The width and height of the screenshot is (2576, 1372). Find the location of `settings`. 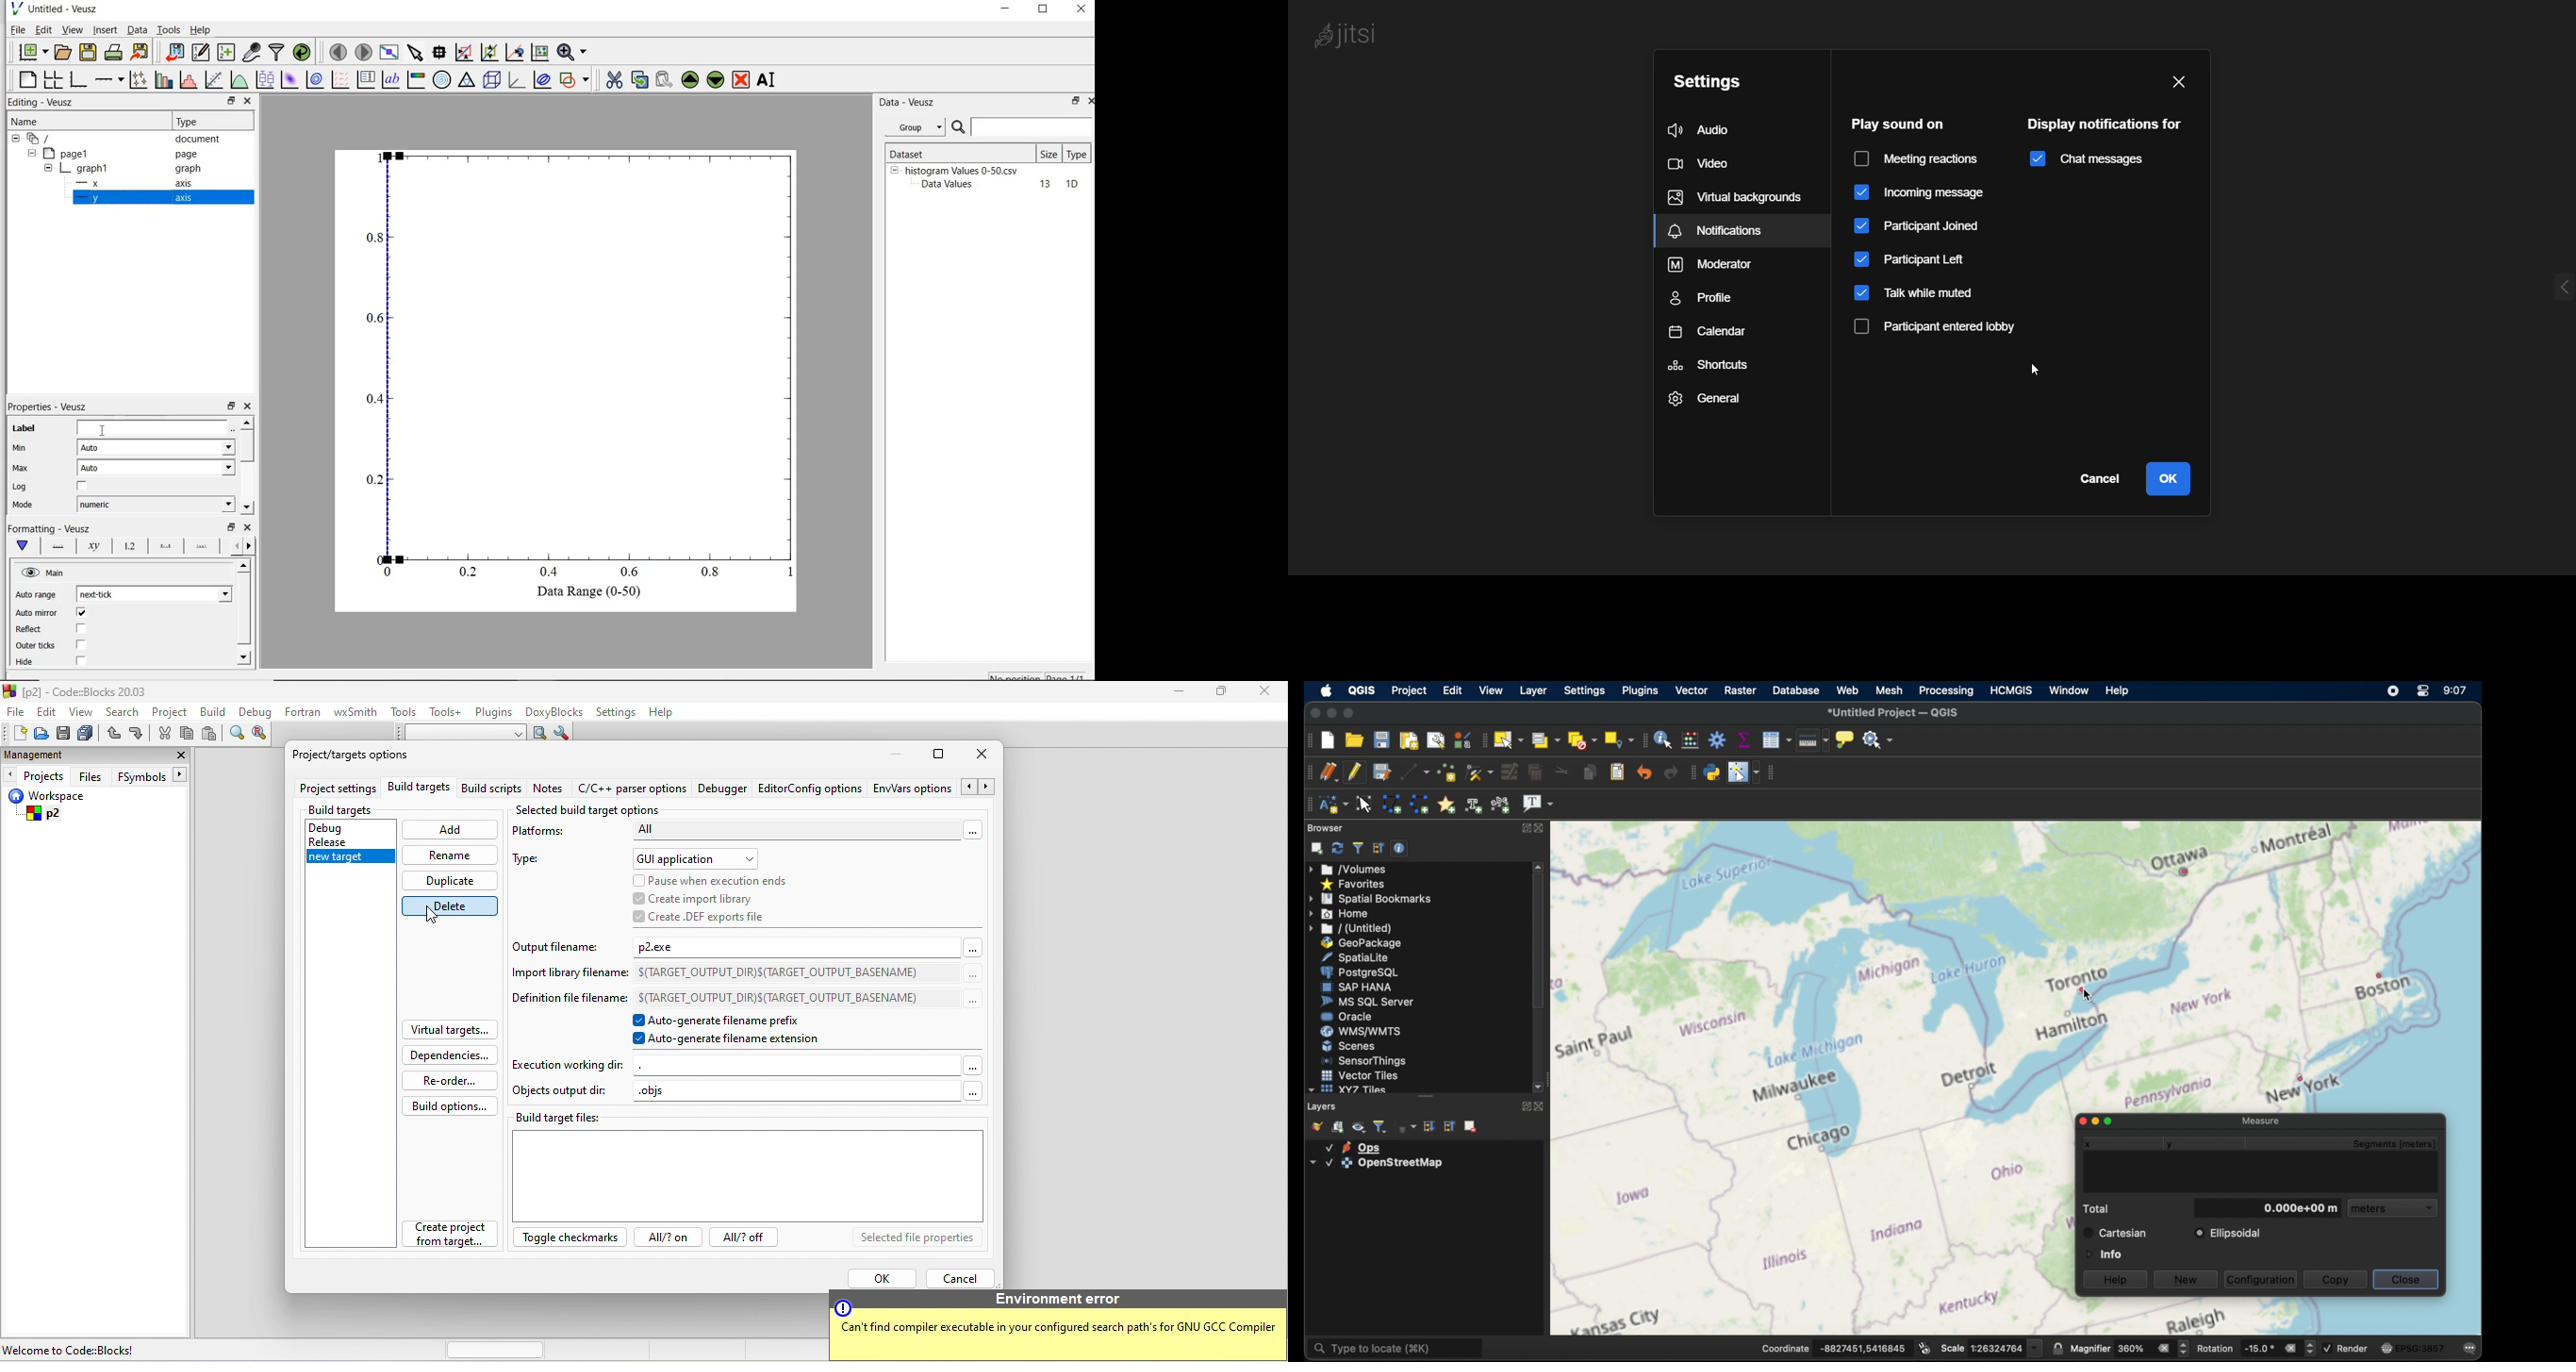

settings is located at coordinates (618, 711).